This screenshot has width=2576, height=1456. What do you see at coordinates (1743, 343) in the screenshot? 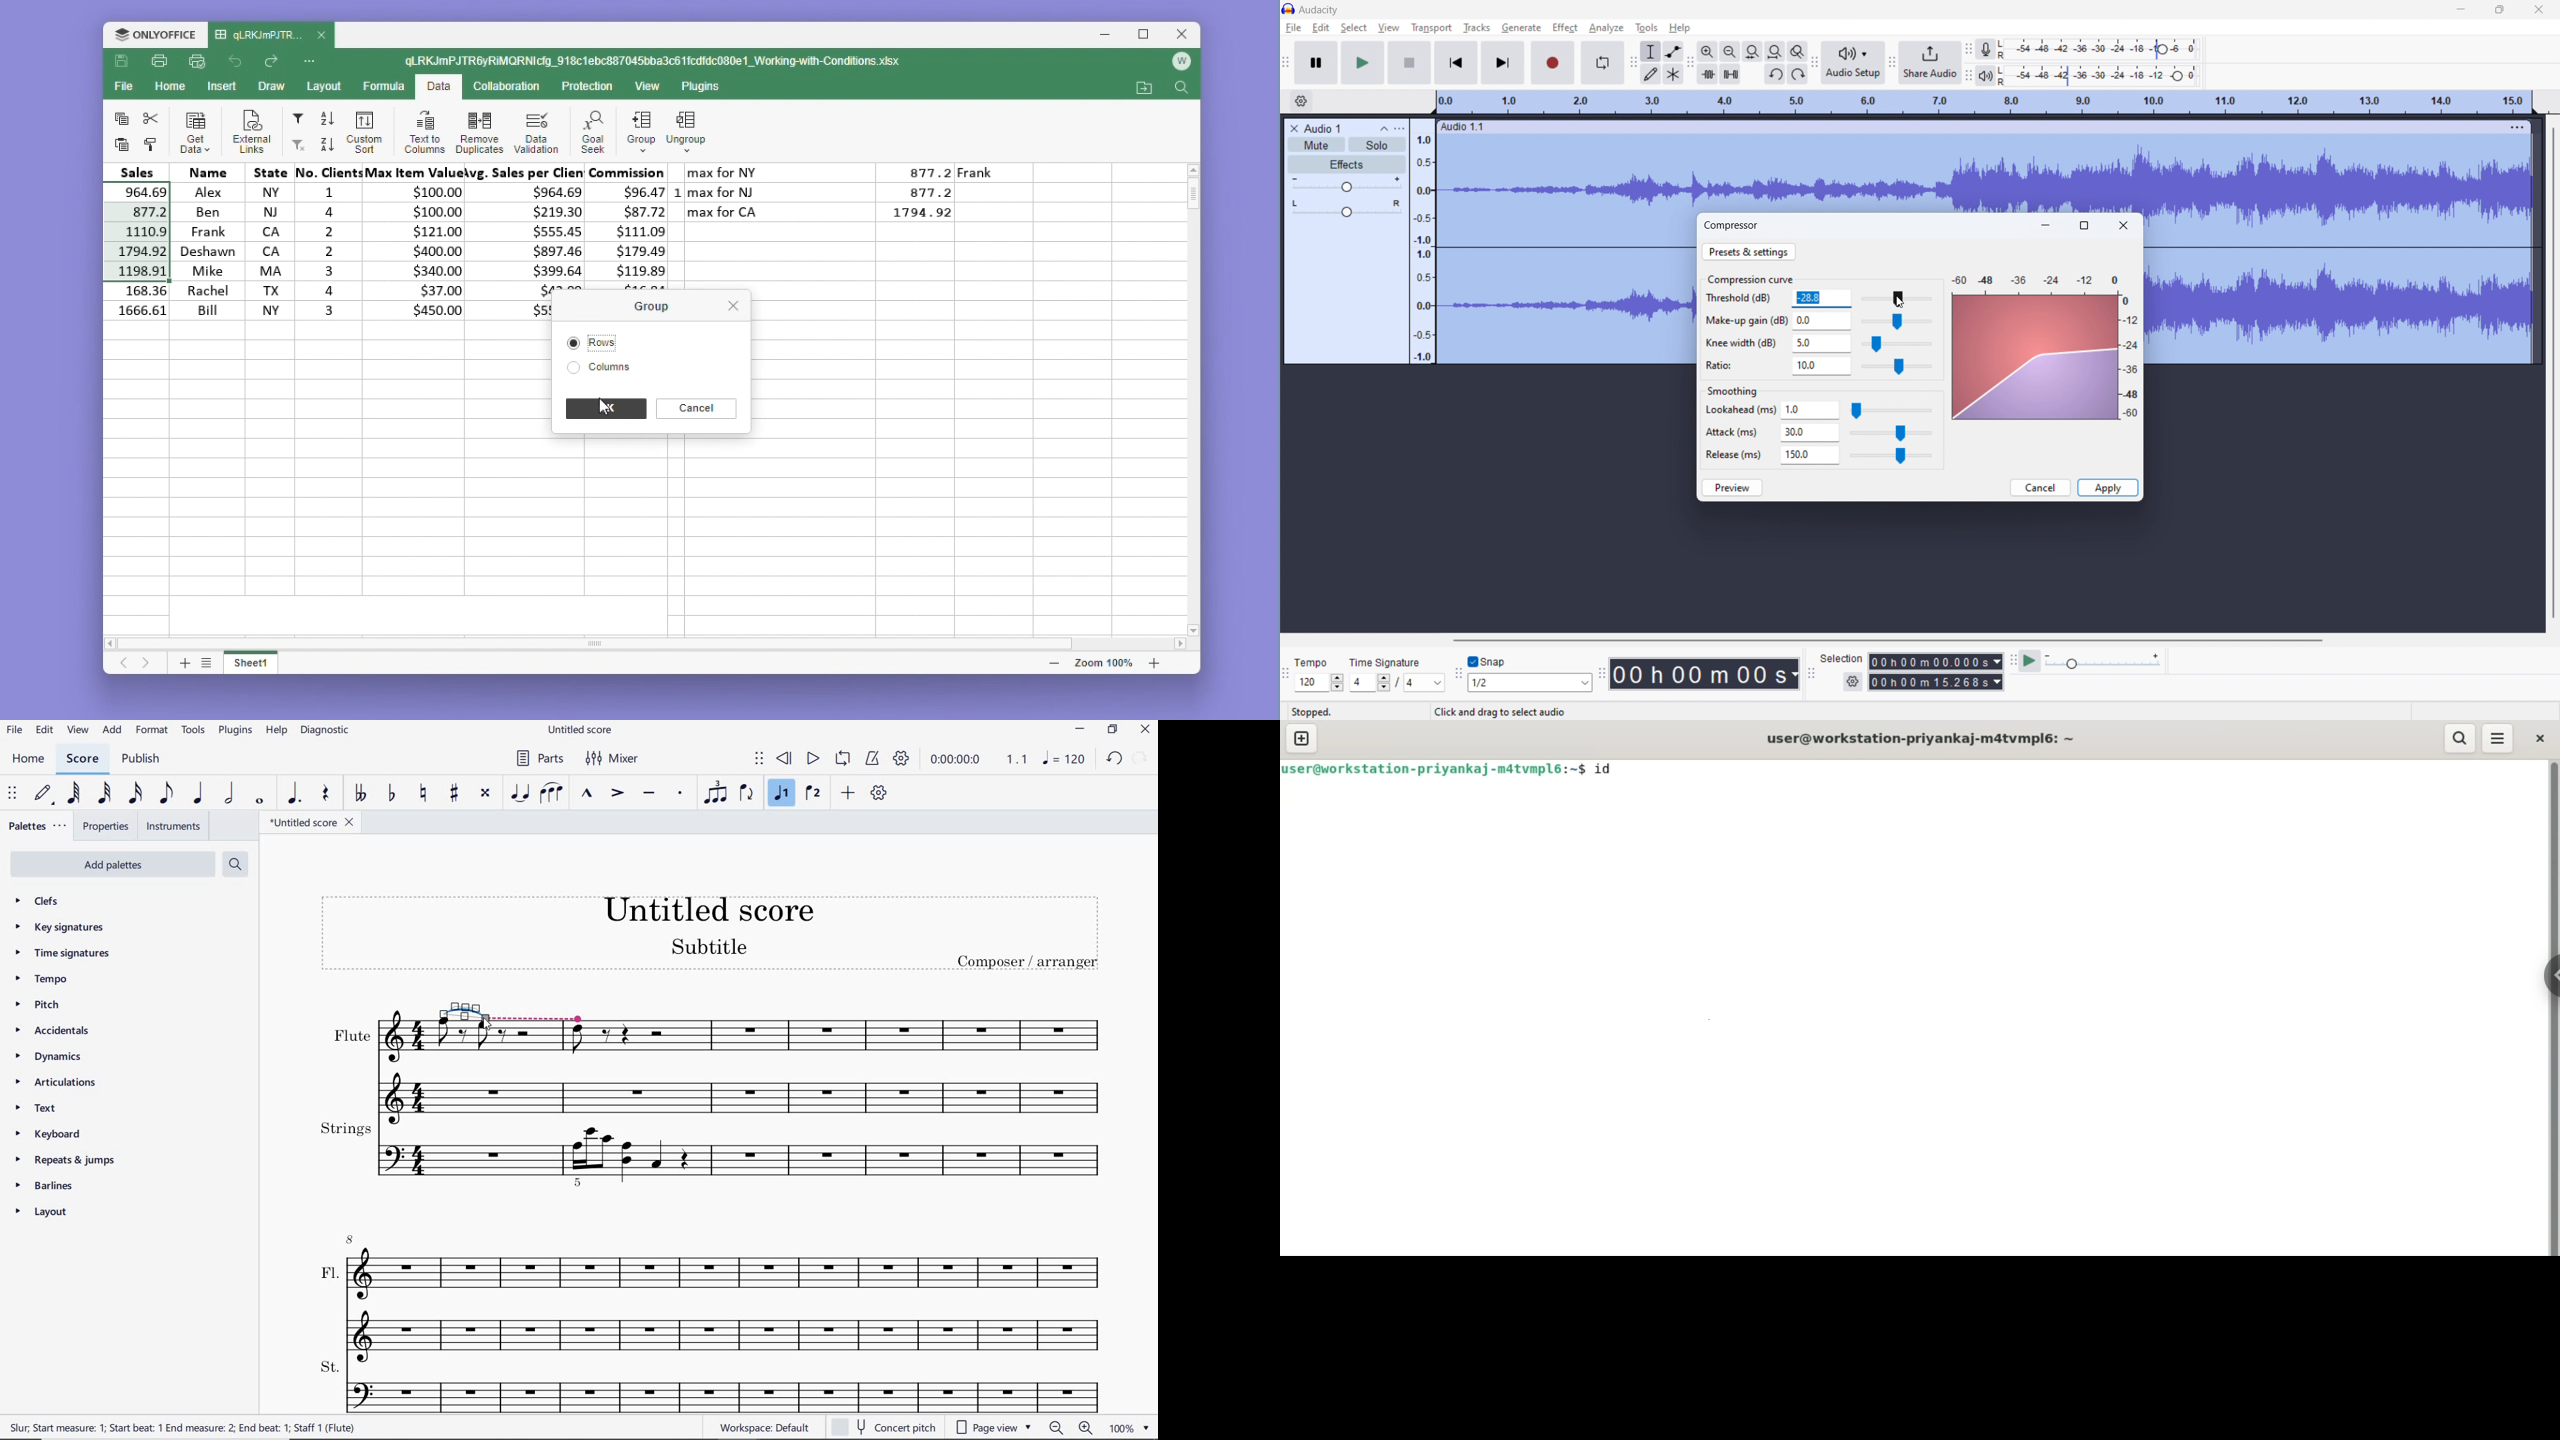
I see ` Knee width (dB)` at bounding box center [1743, 343].